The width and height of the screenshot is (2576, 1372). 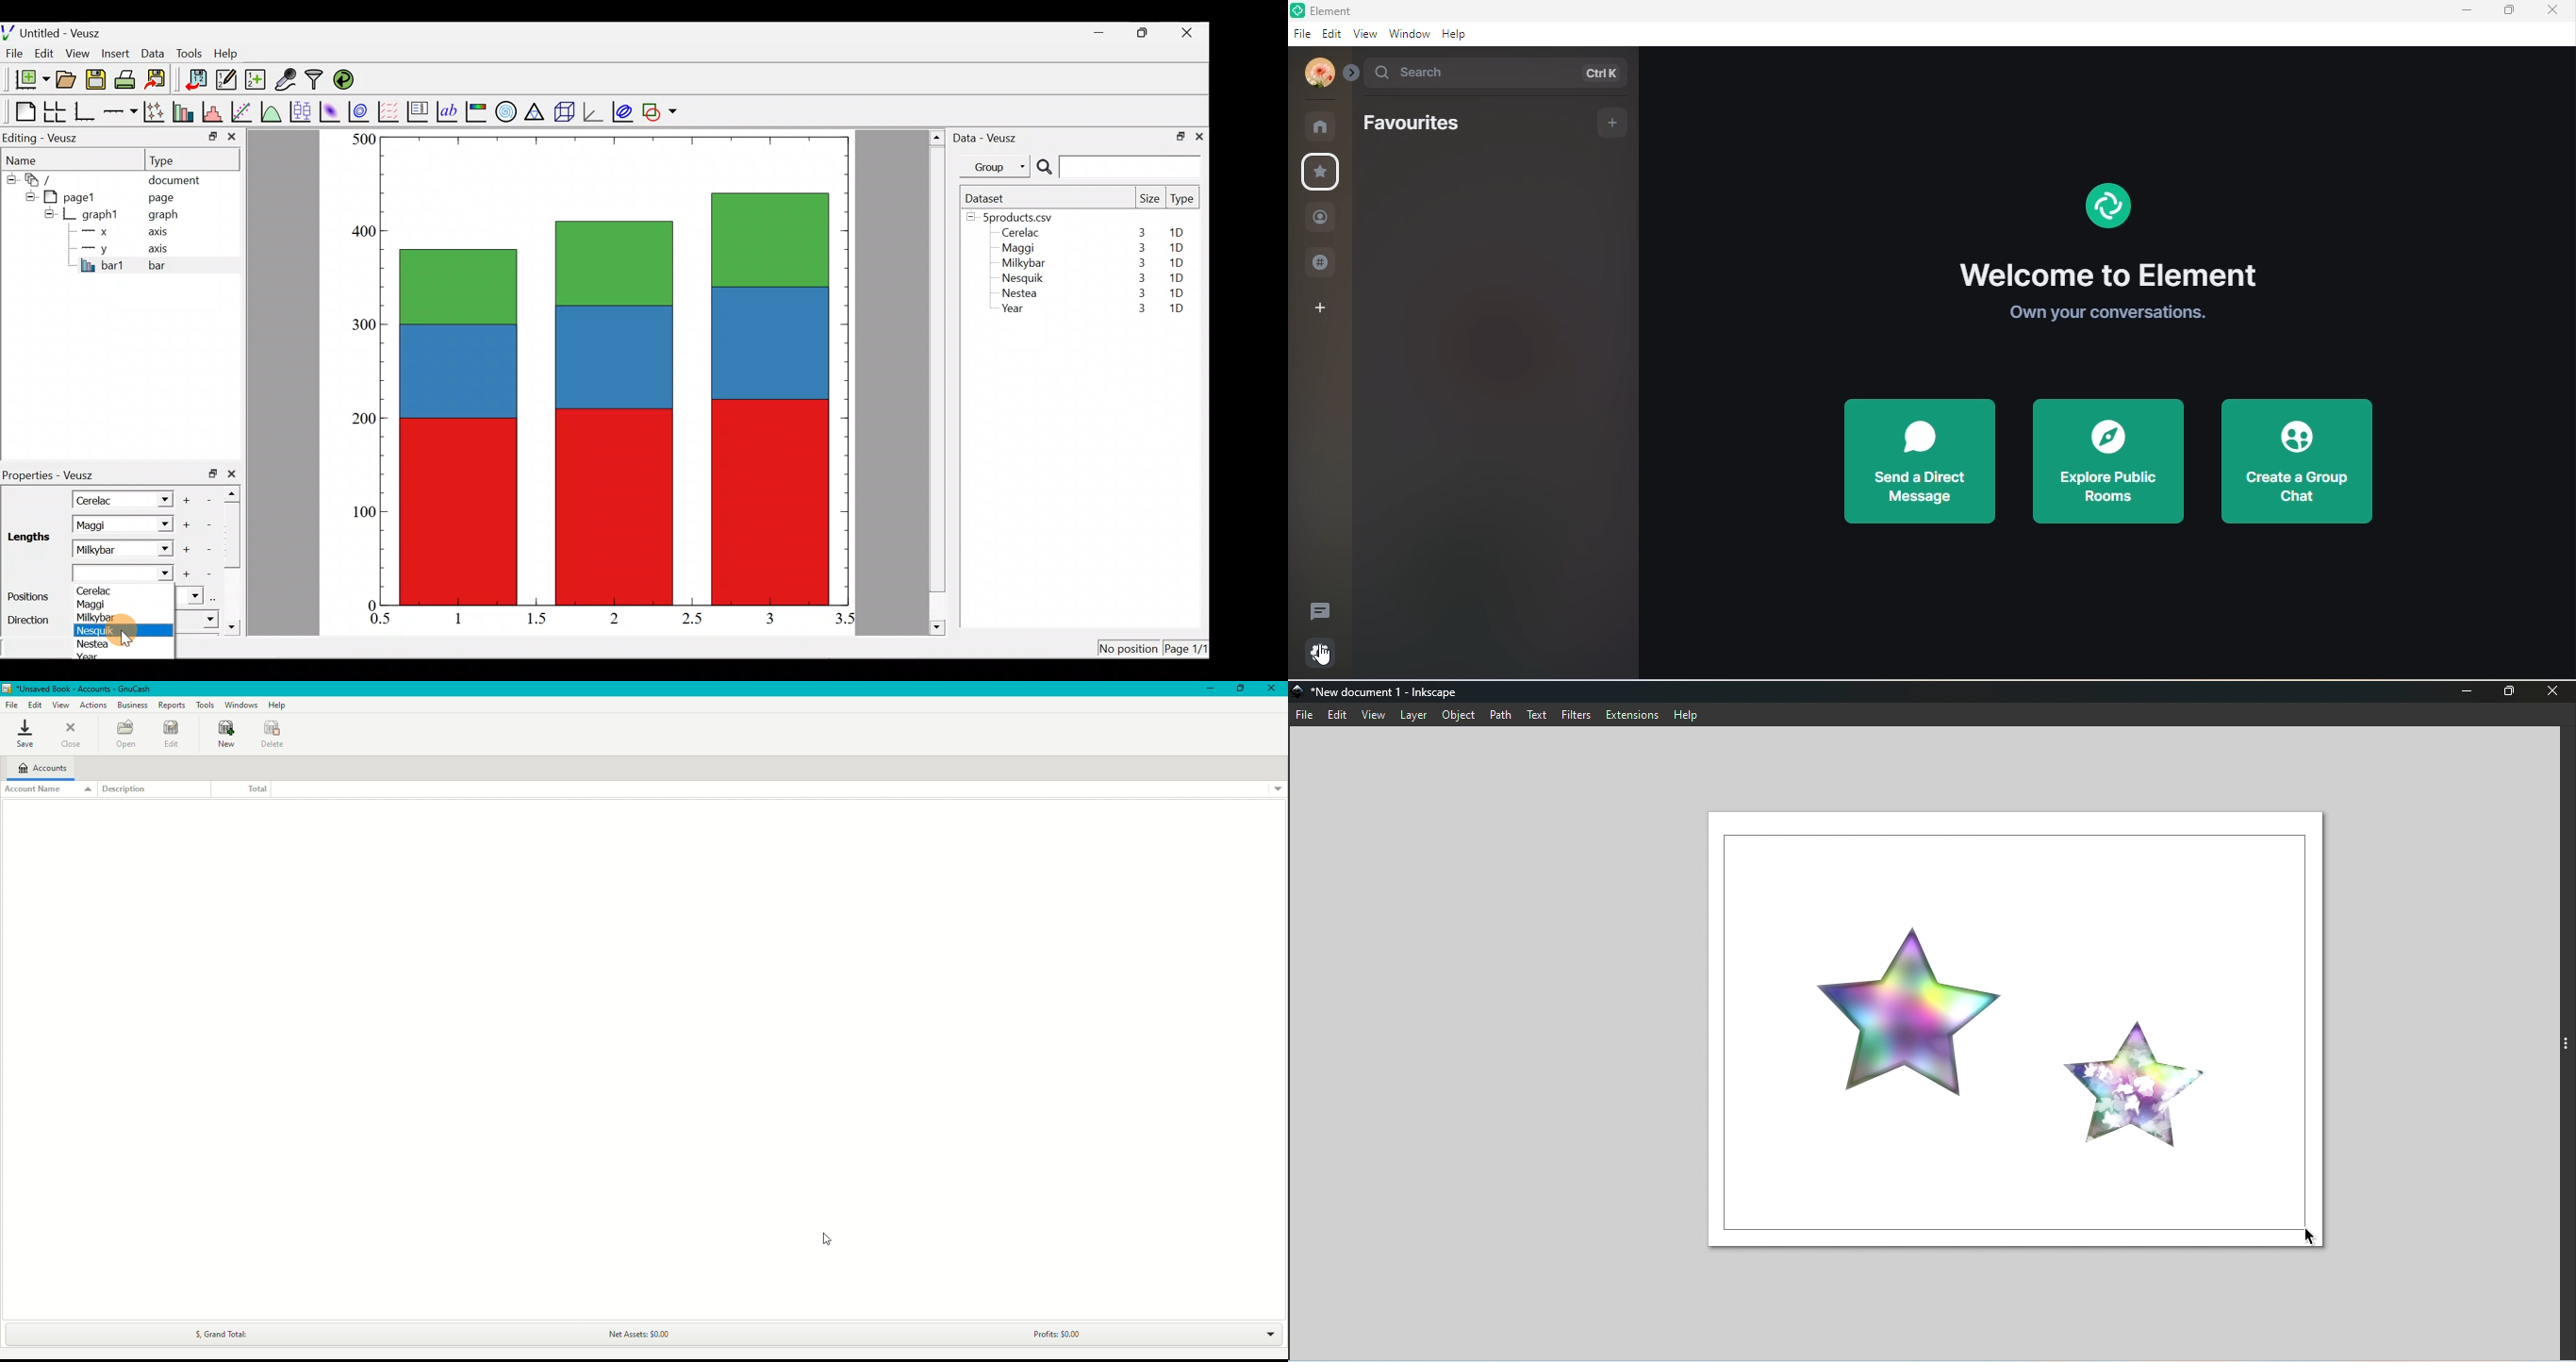 What do you see at coordinates (287, 80) in the screenshot?
I see `Capture remote data` at bounding box center [287, 80].